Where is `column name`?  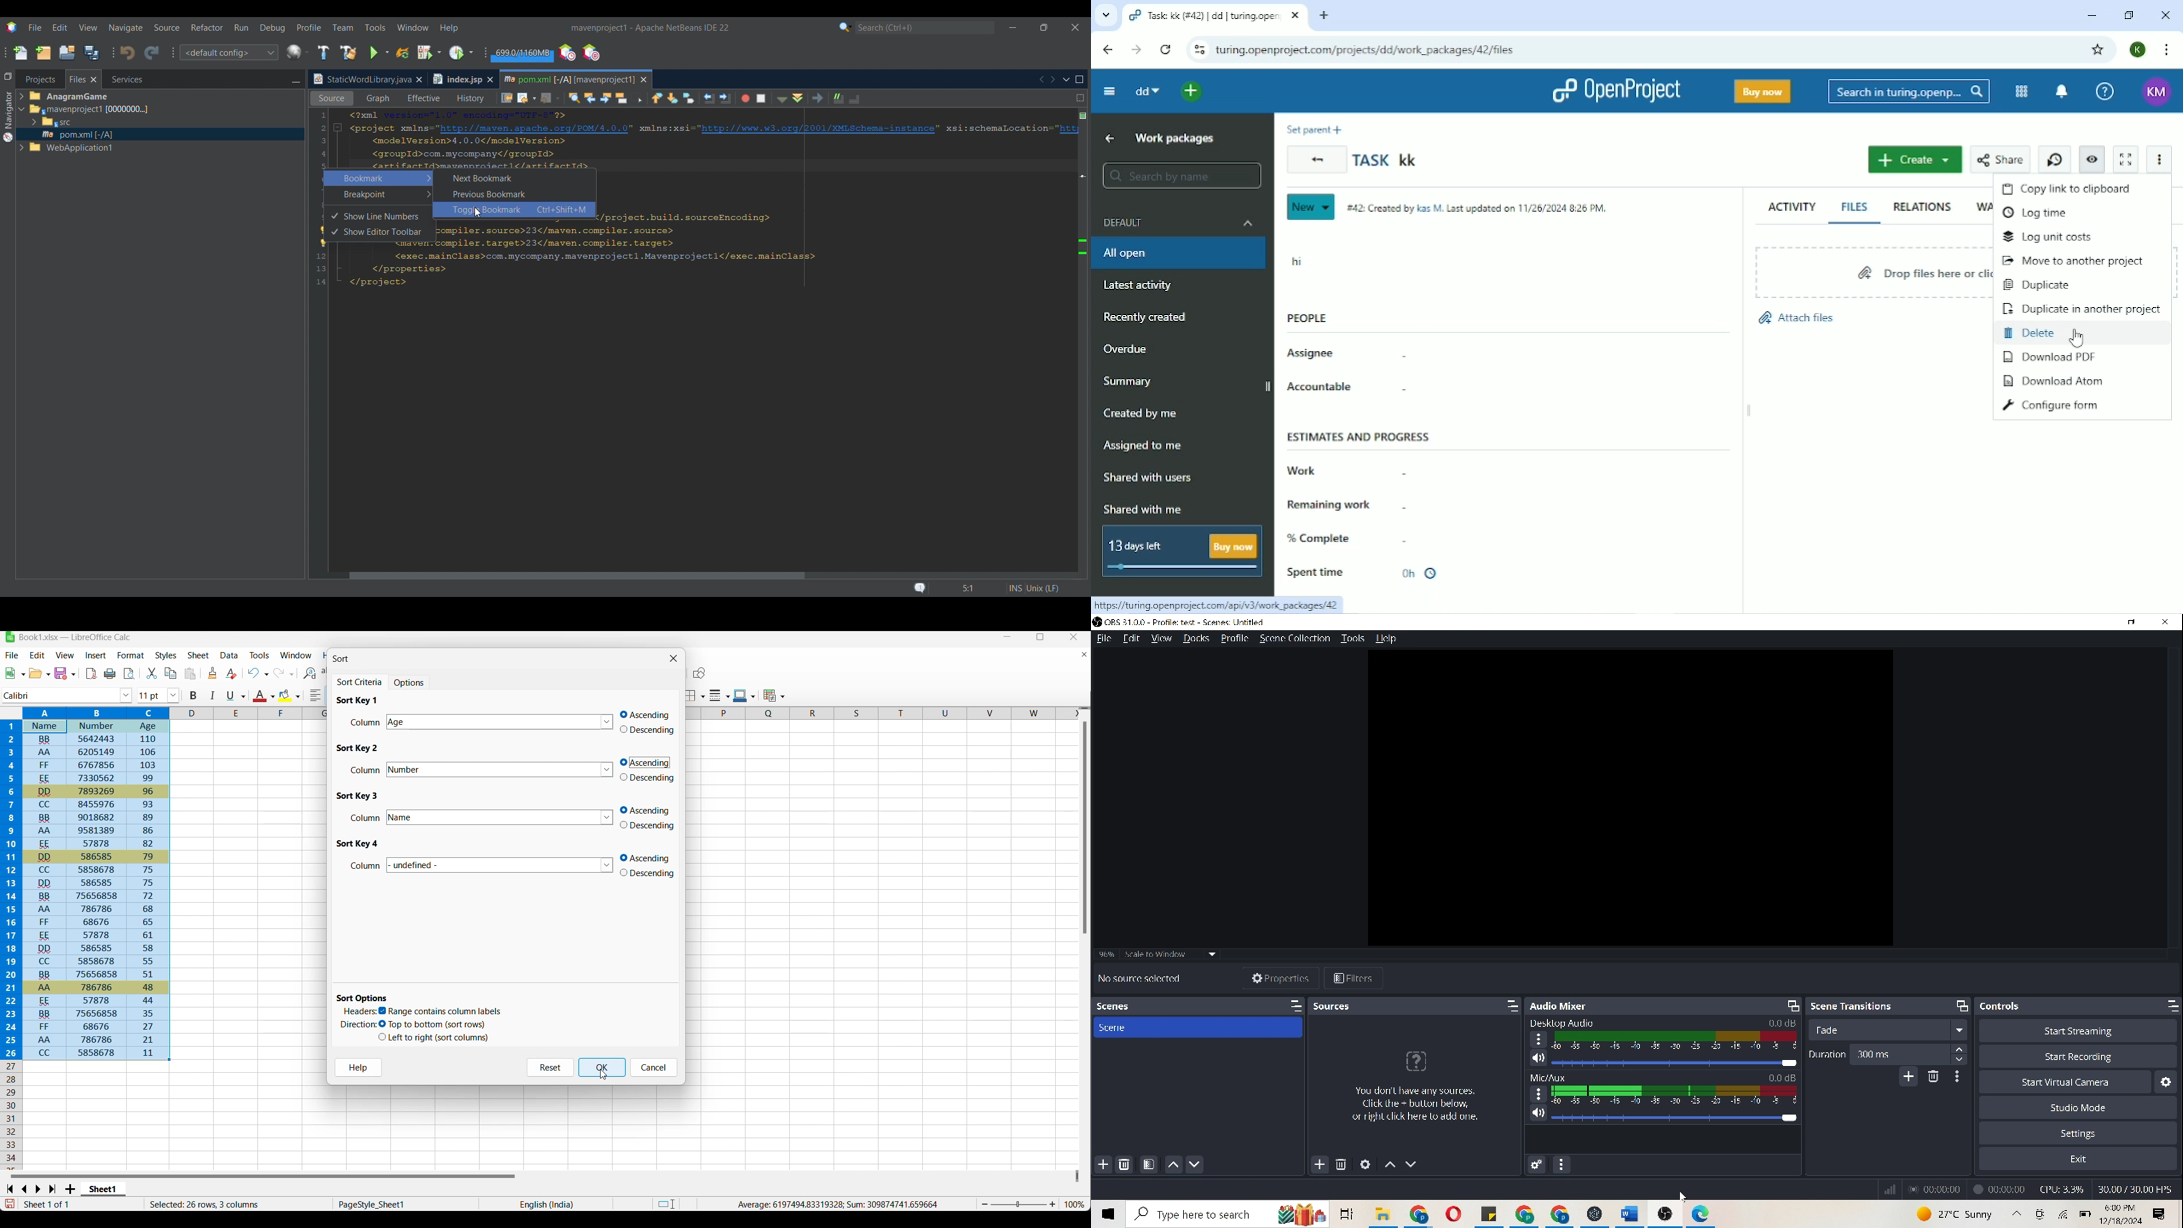
column name is located at coordinates (502, 770).